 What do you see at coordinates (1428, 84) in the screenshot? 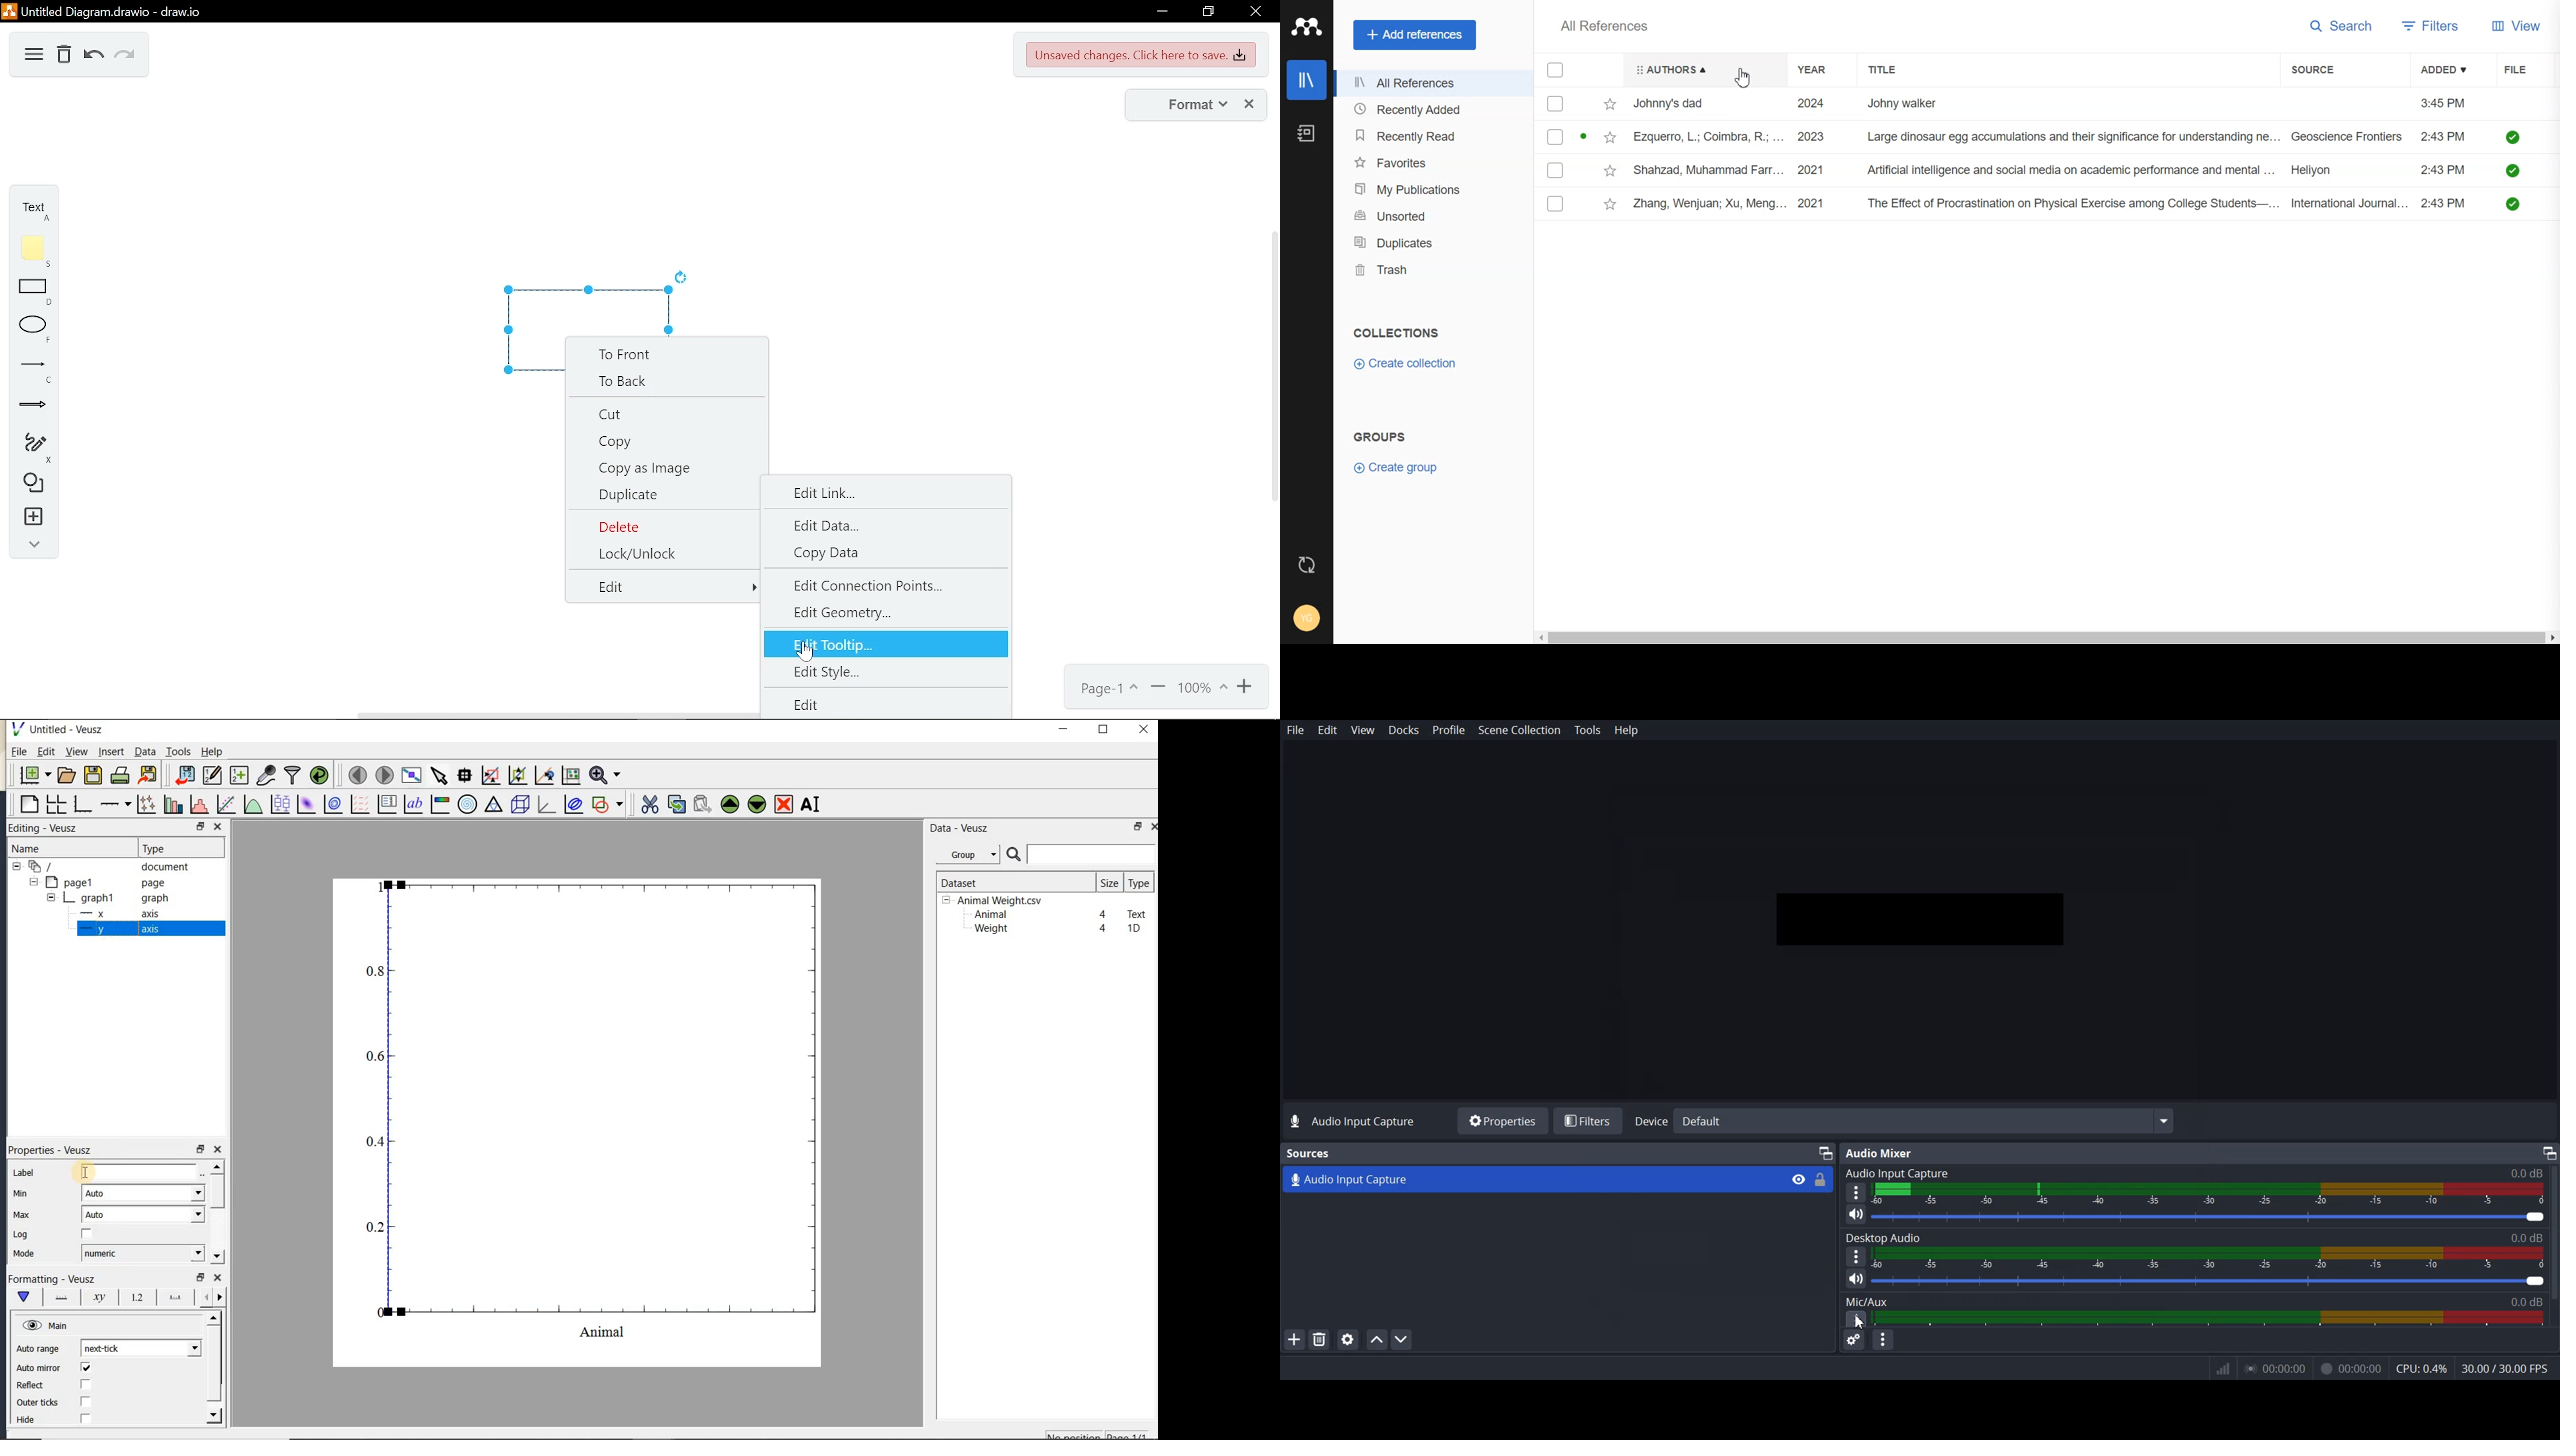
I see `All References` at bounding box center [1428, 84].